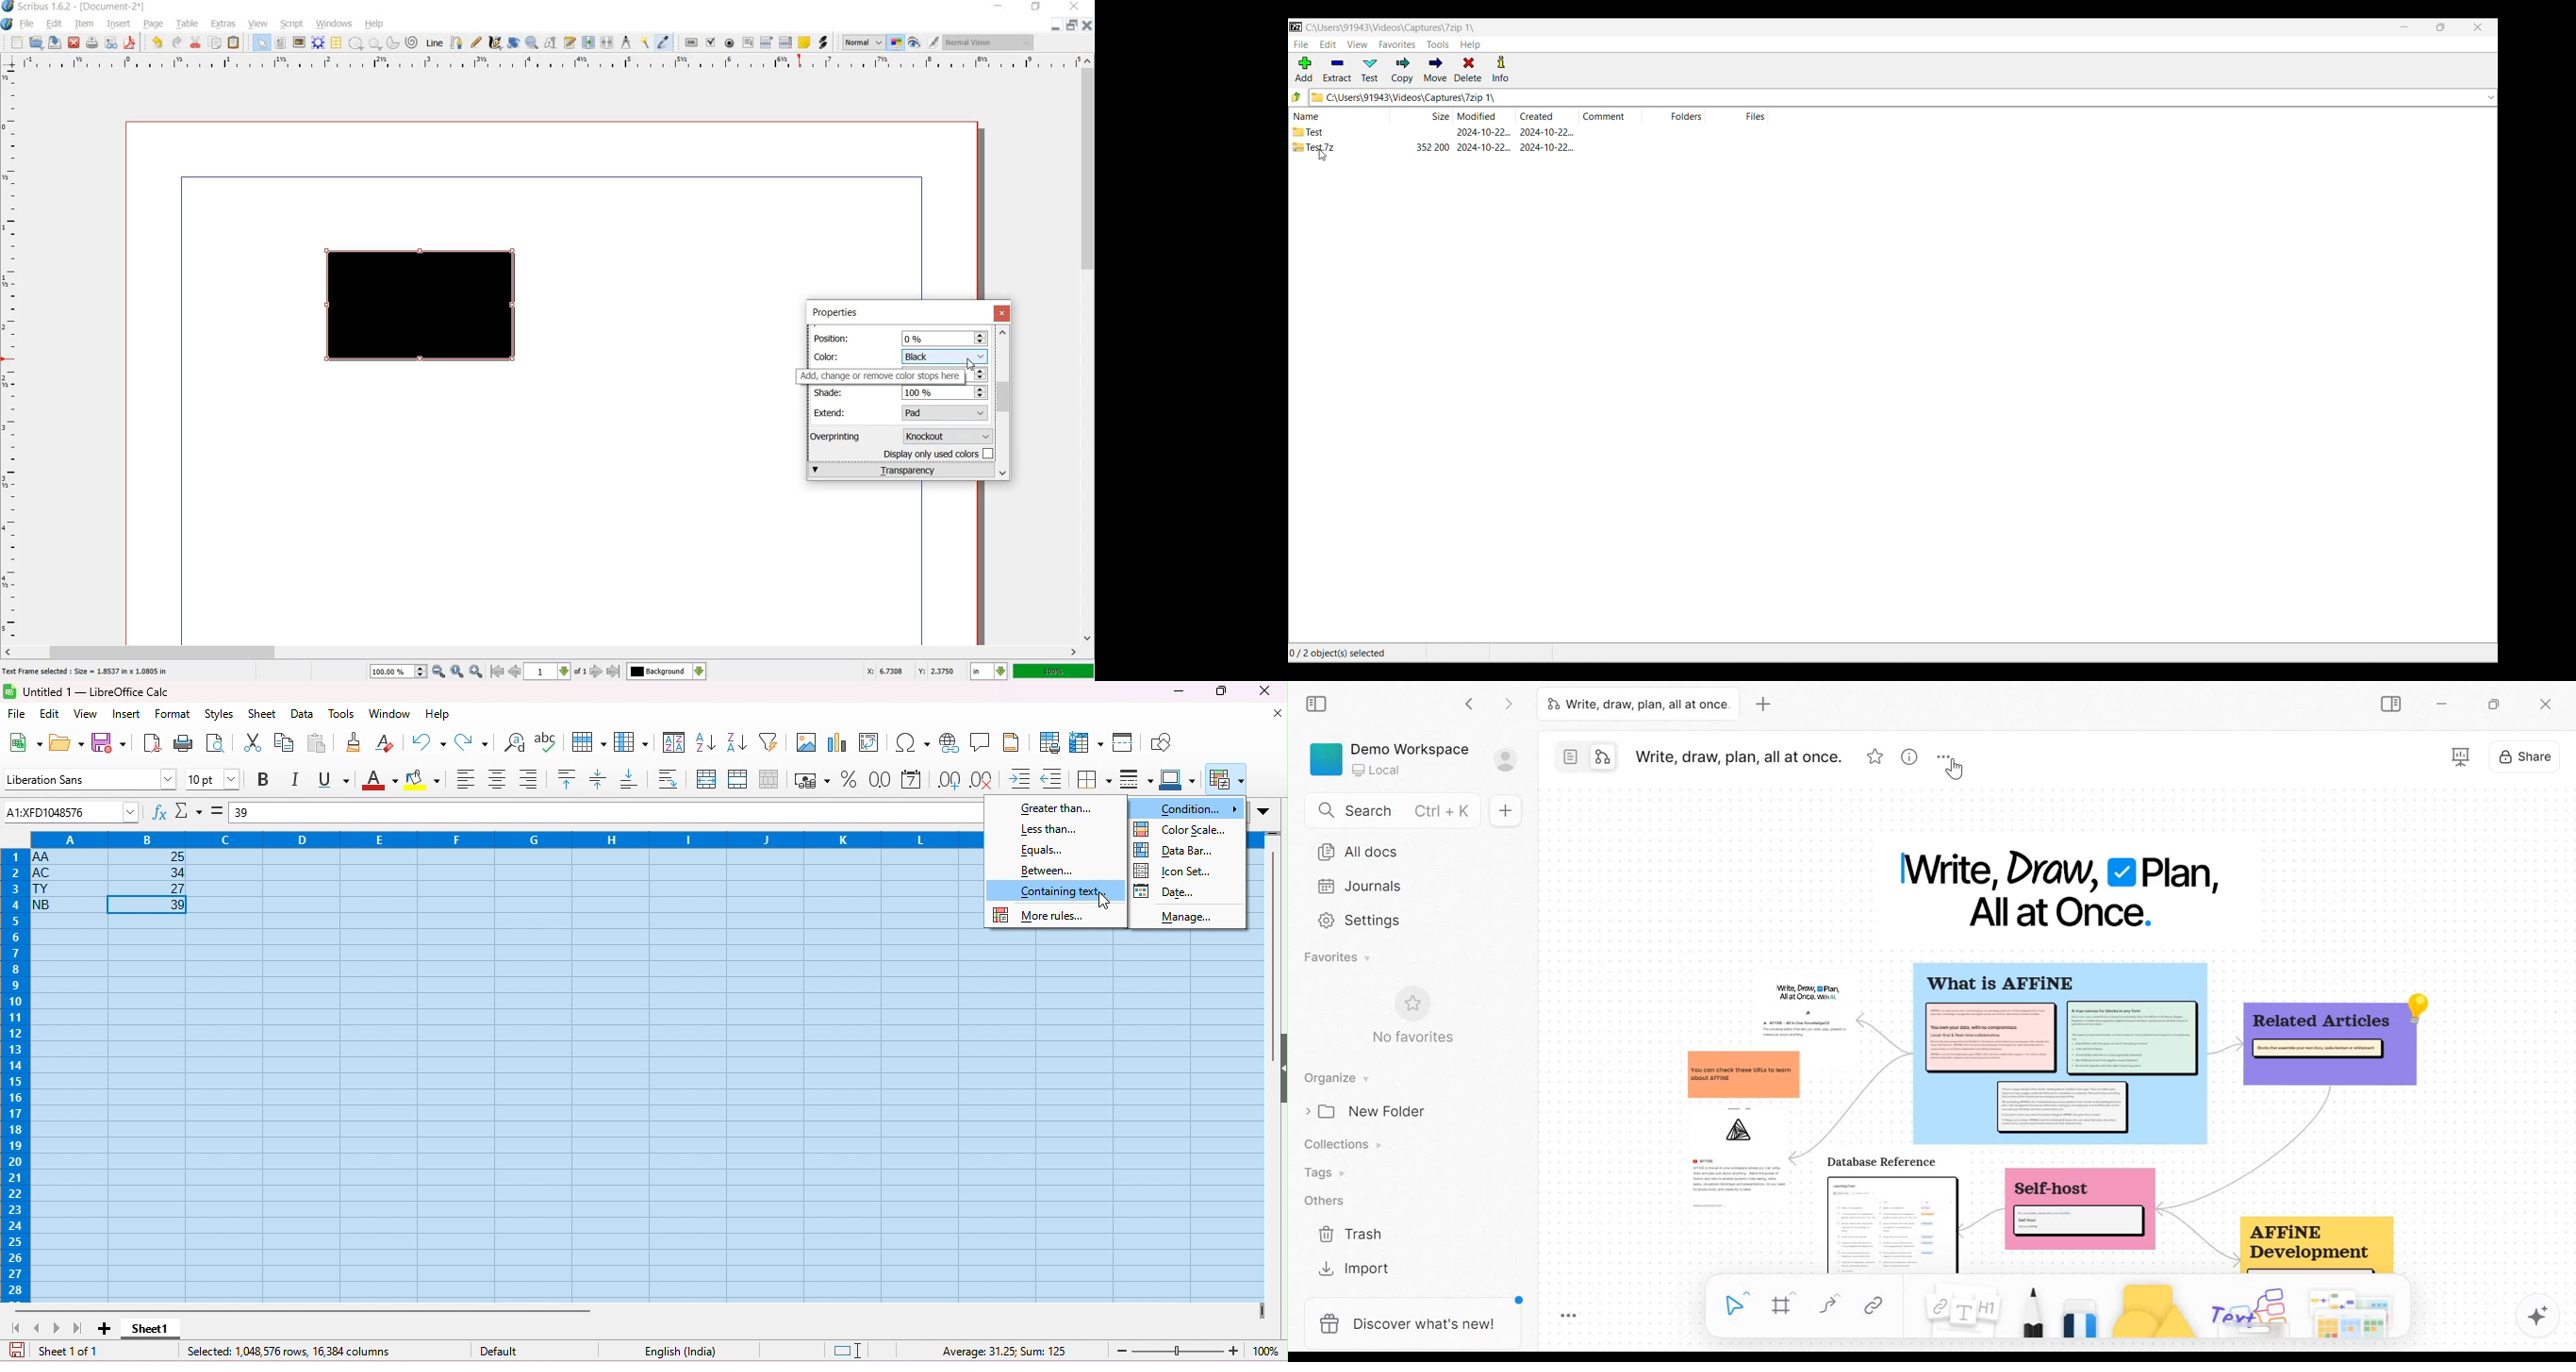  Describe the element at coordinates (373, 43) in the screenshot. I see `polygon` at that location.